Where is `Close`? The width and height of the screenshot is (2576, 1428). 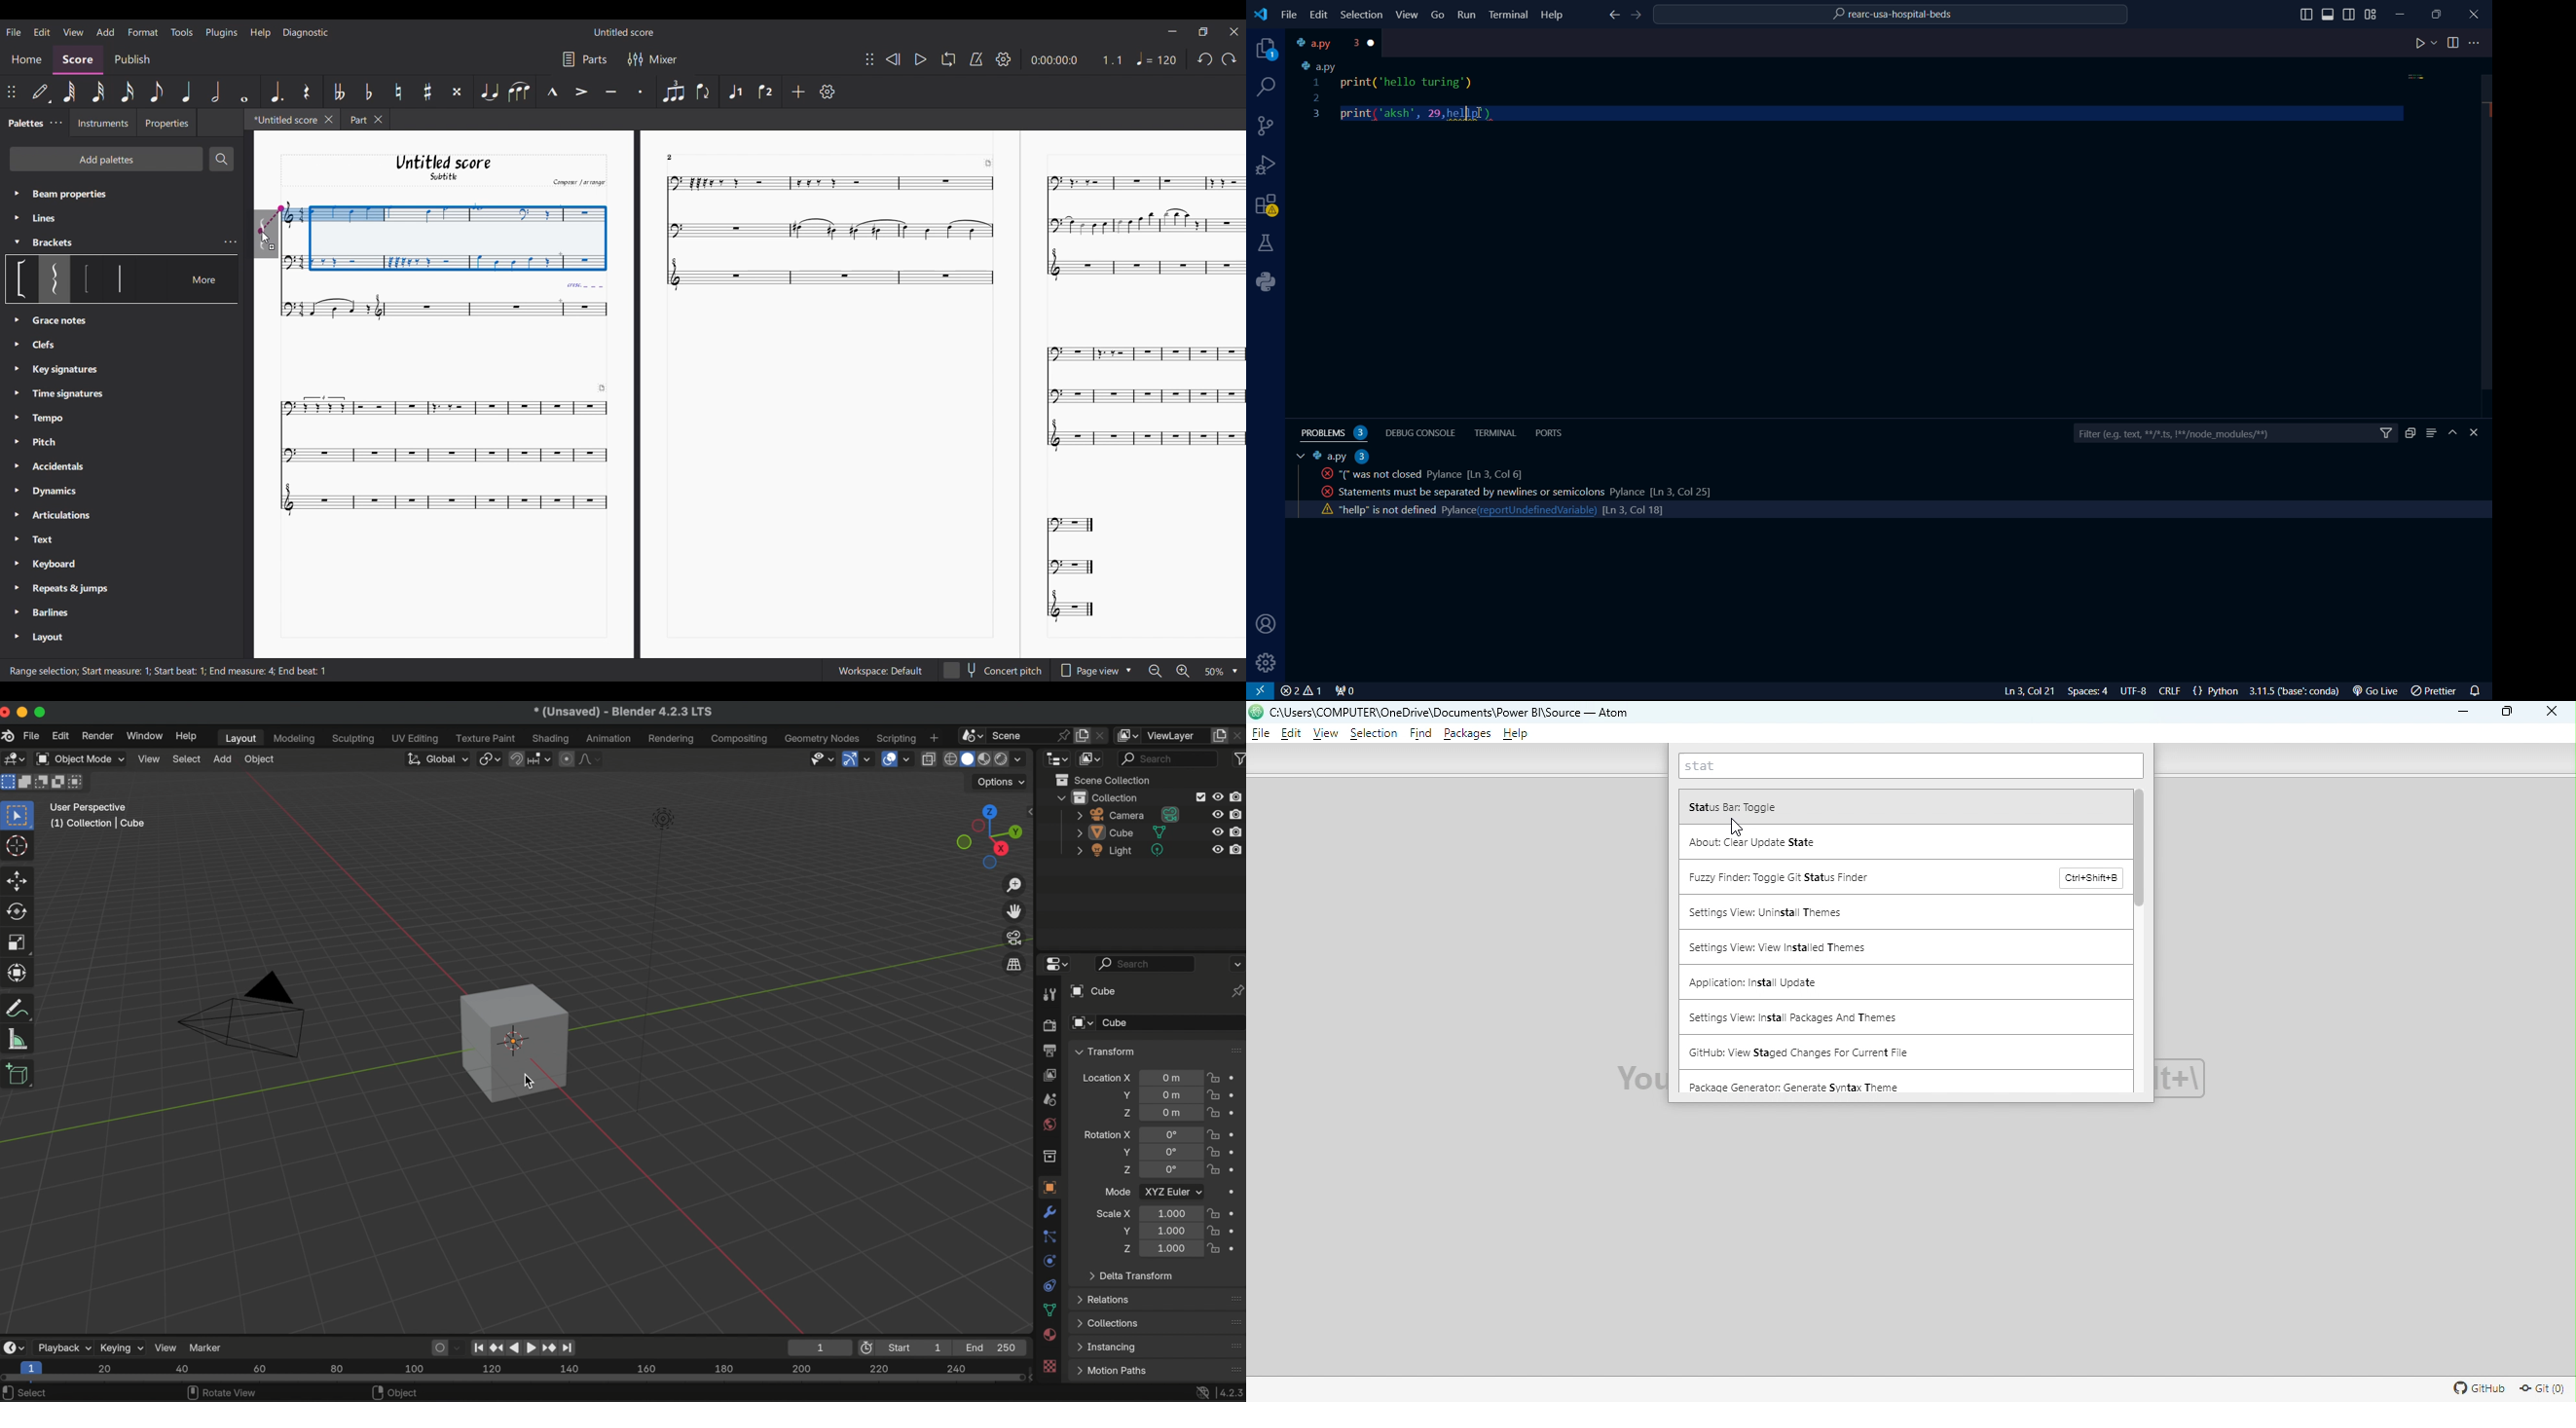
Close is located at coordinates (329, 119).